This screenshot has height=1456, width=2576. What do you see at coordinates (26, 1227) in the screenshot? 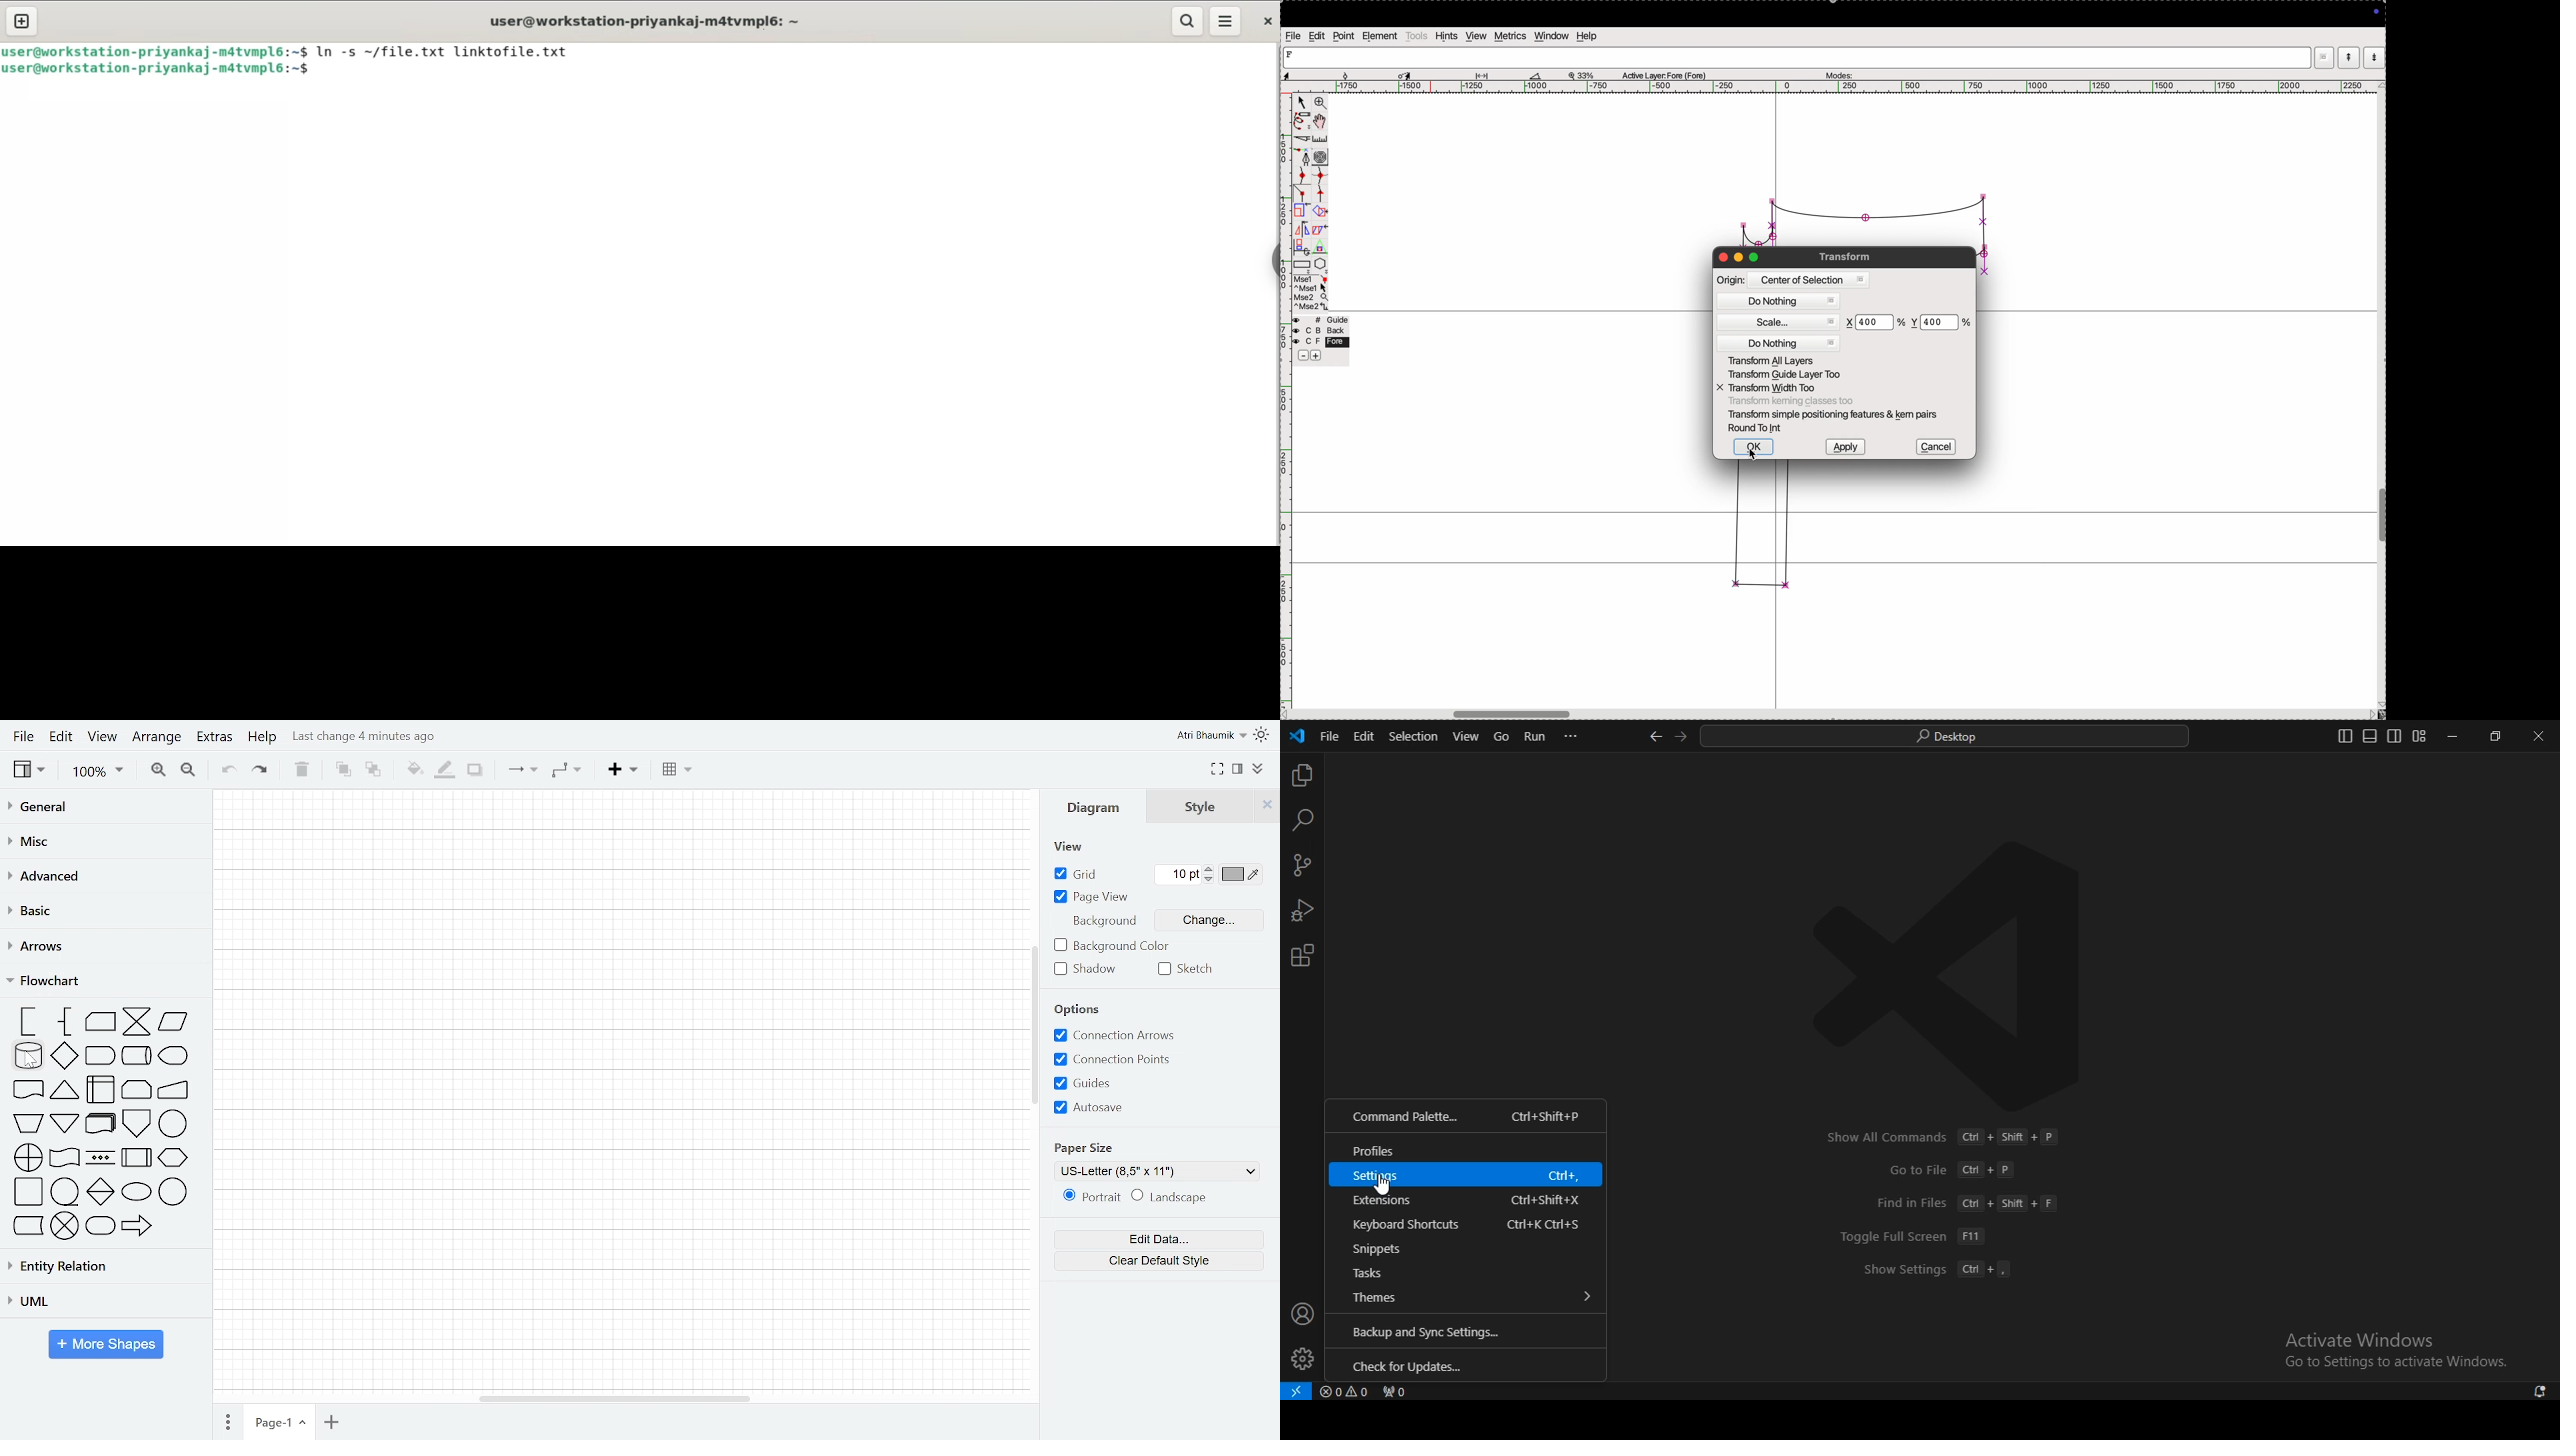
I see `stored data` at bounding box center [26, 1227].